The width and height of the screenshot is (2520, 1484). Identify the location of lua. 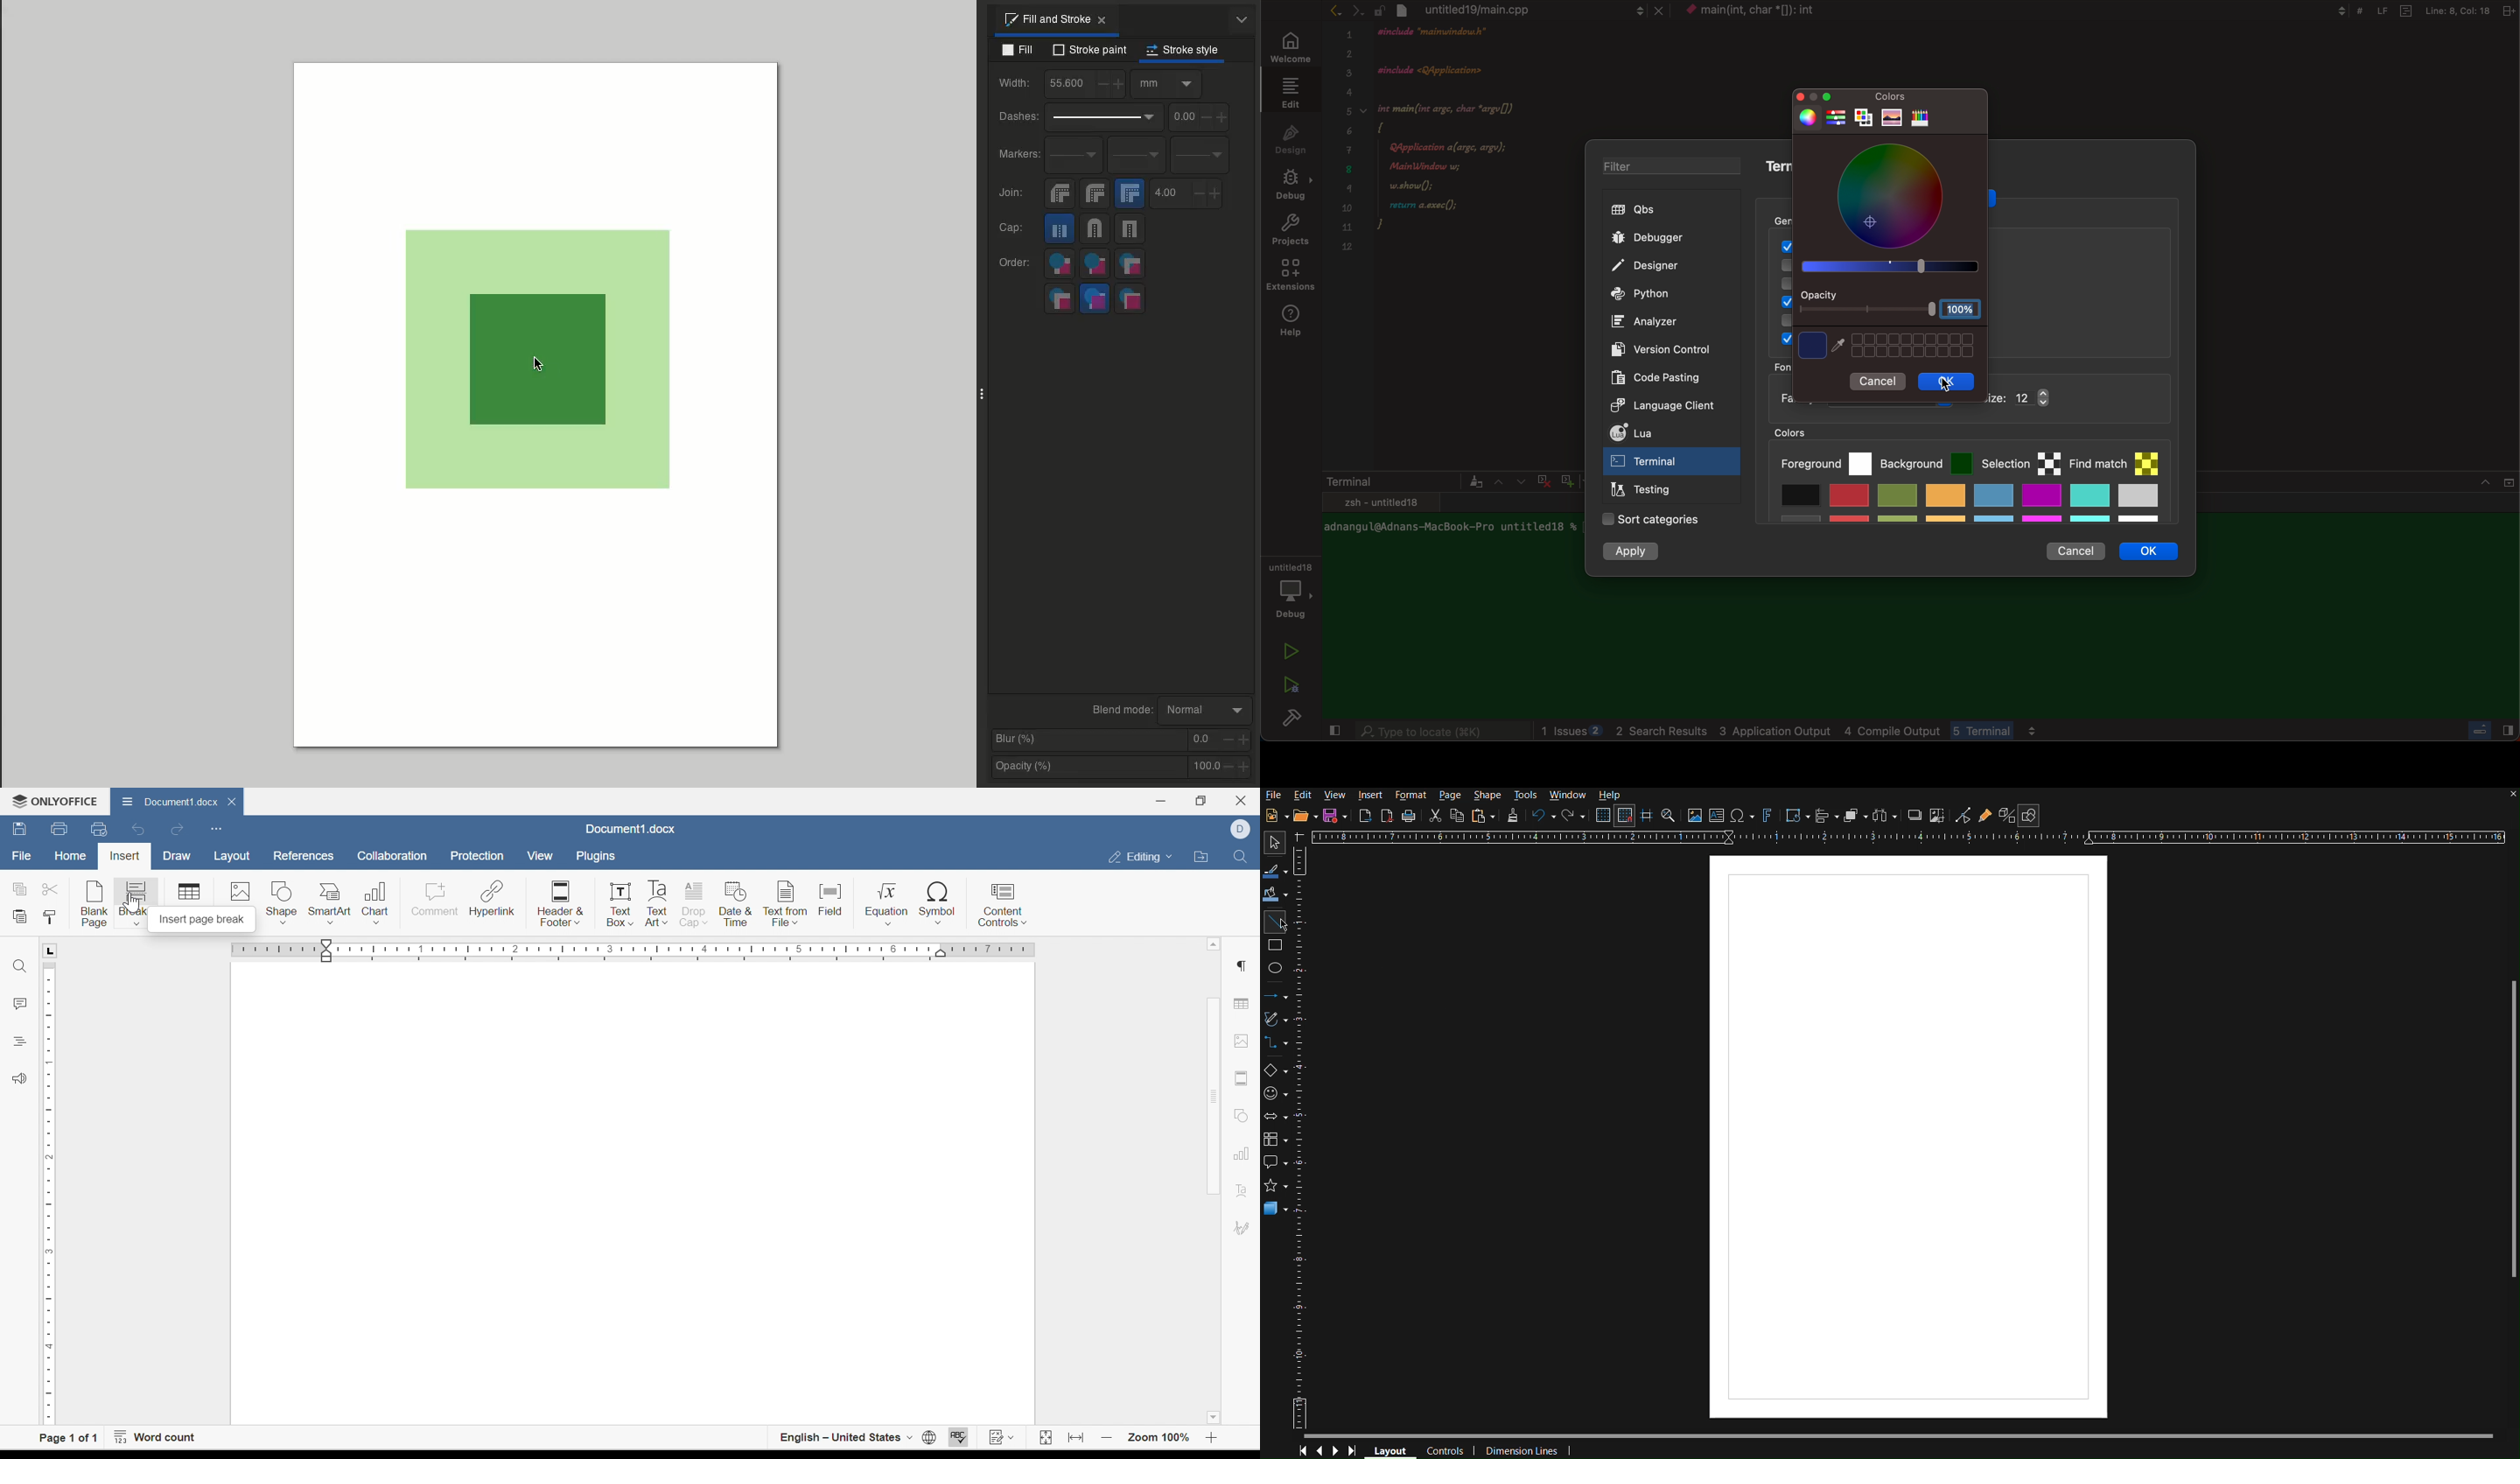
(1659, 435).